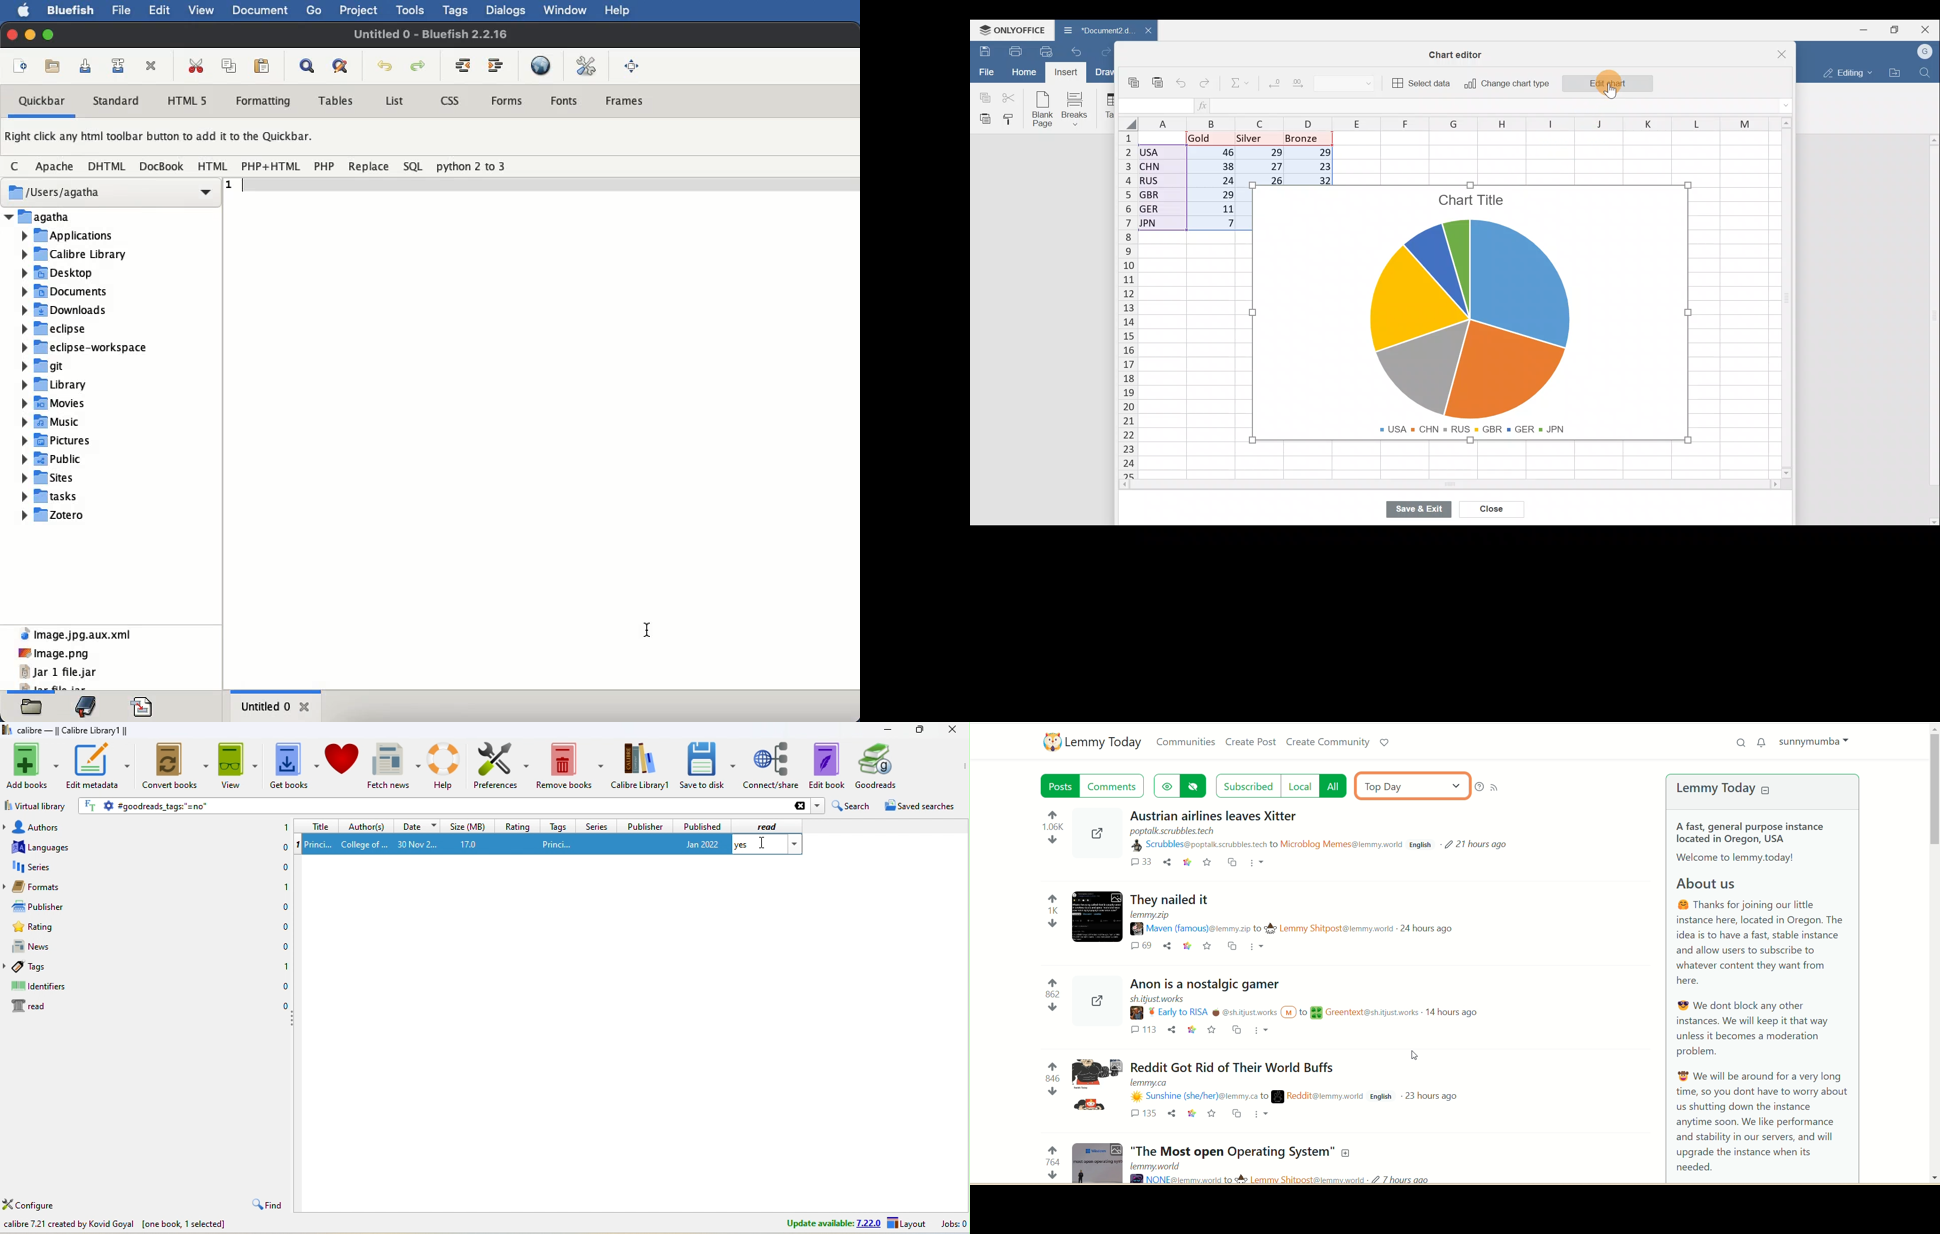 The width and height of the screenshot is (1960, 1260). What do you see at coordinates (369, 167) in the screenshot?
I see `replace` at bounding box center [369, 167].